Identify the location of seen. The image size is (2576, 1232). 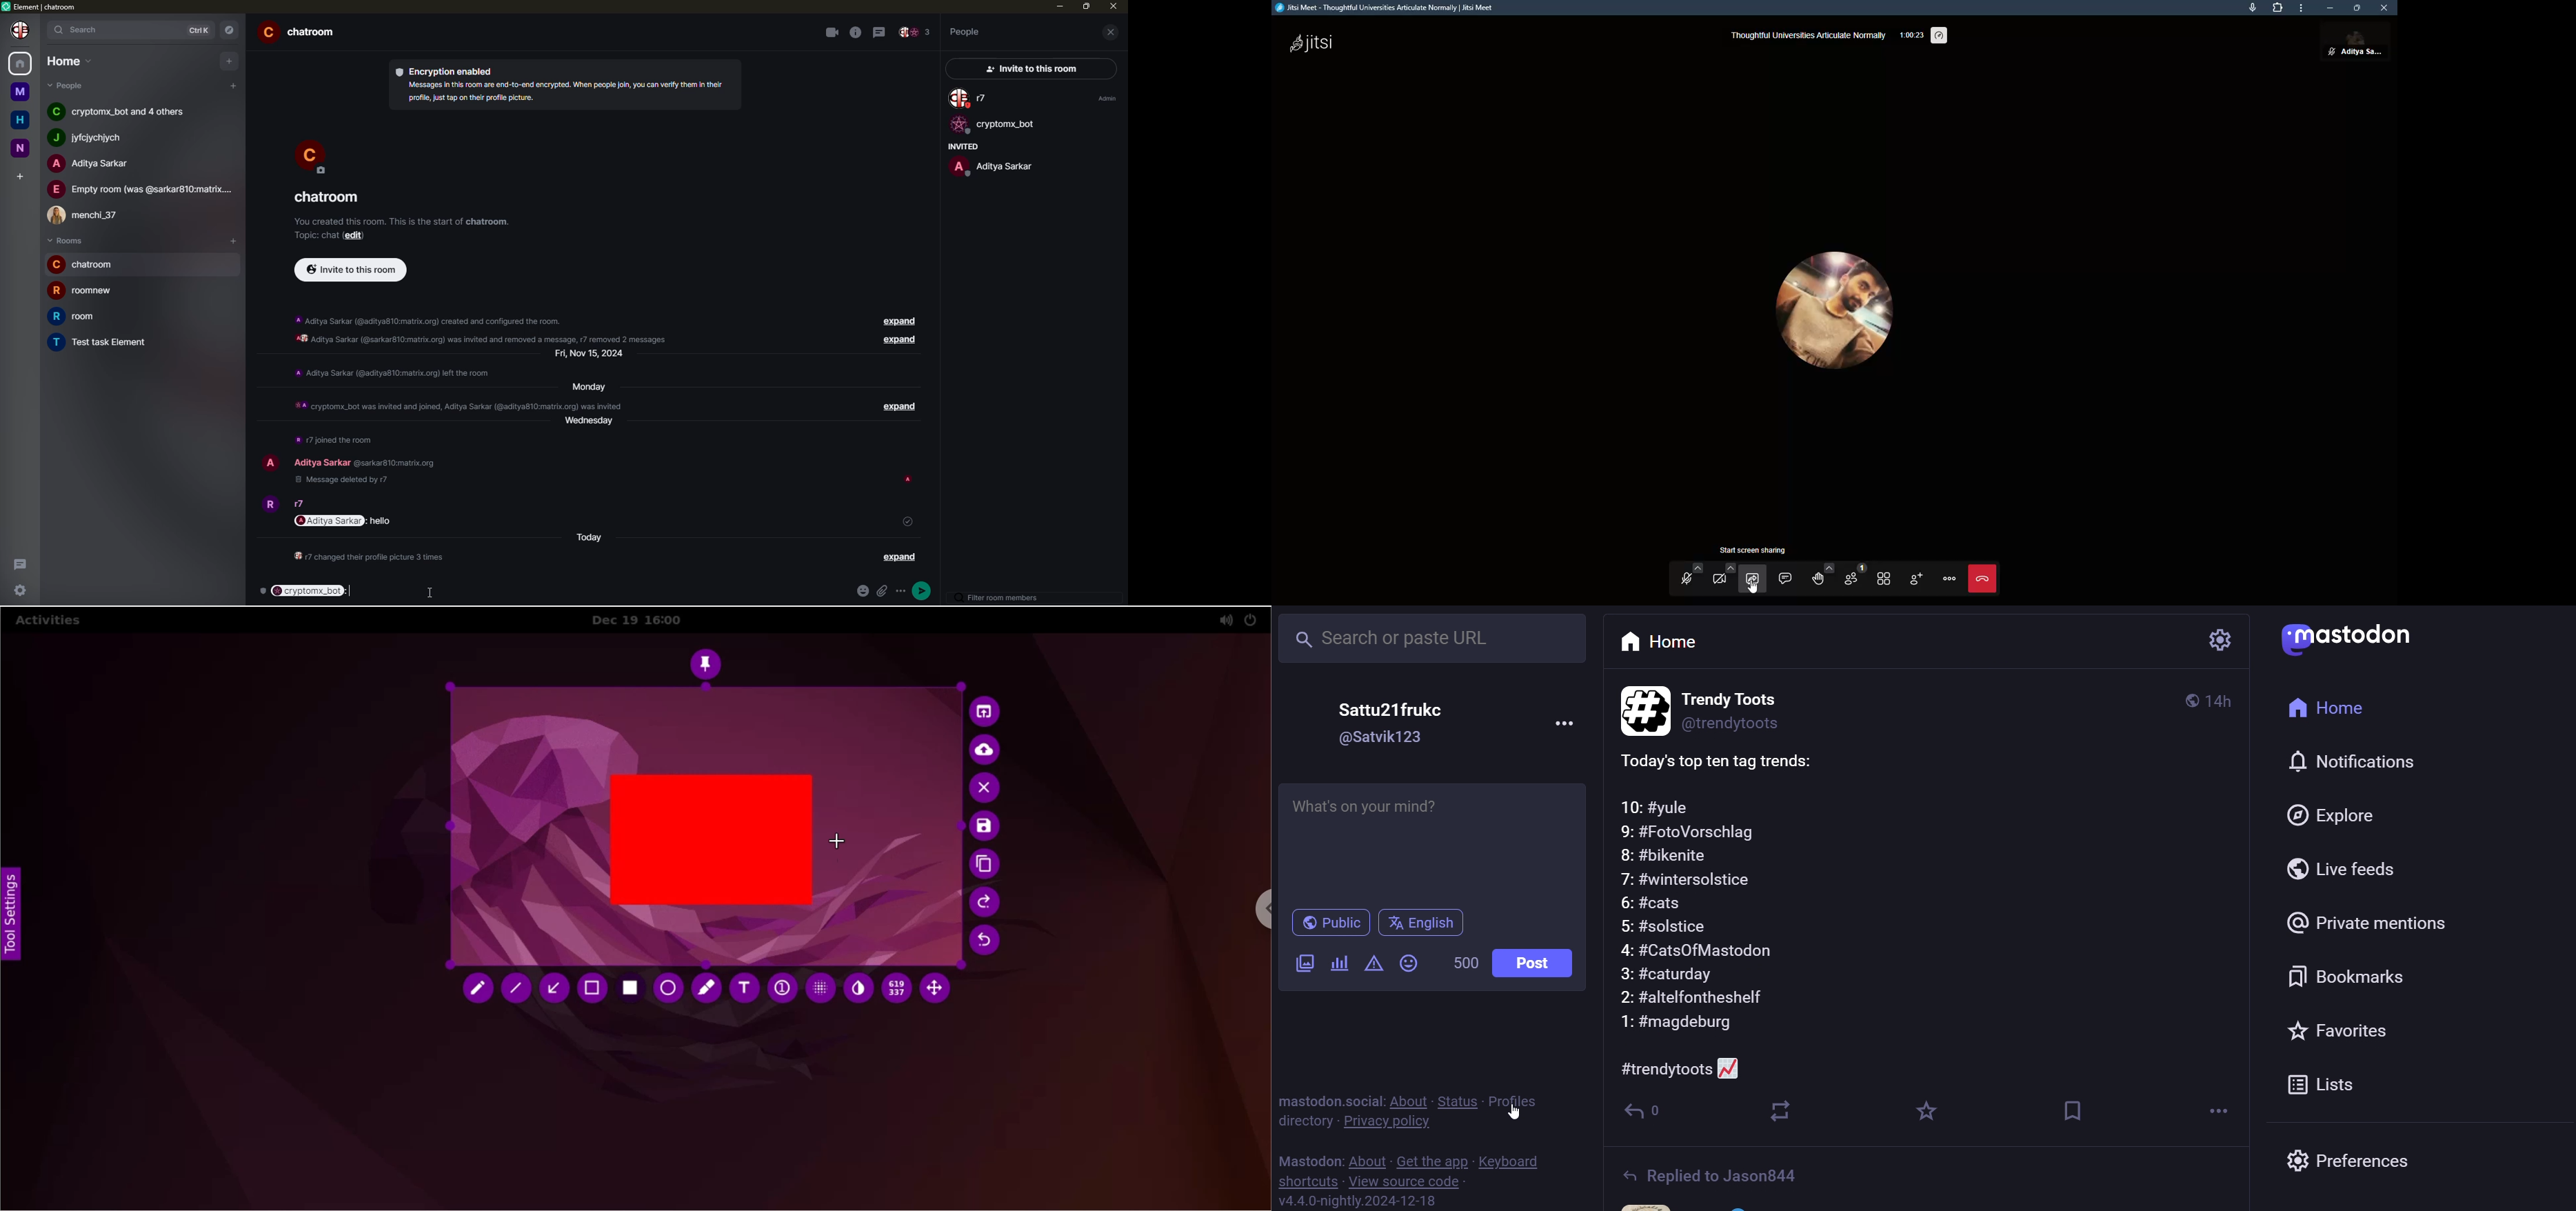
(910, 480).